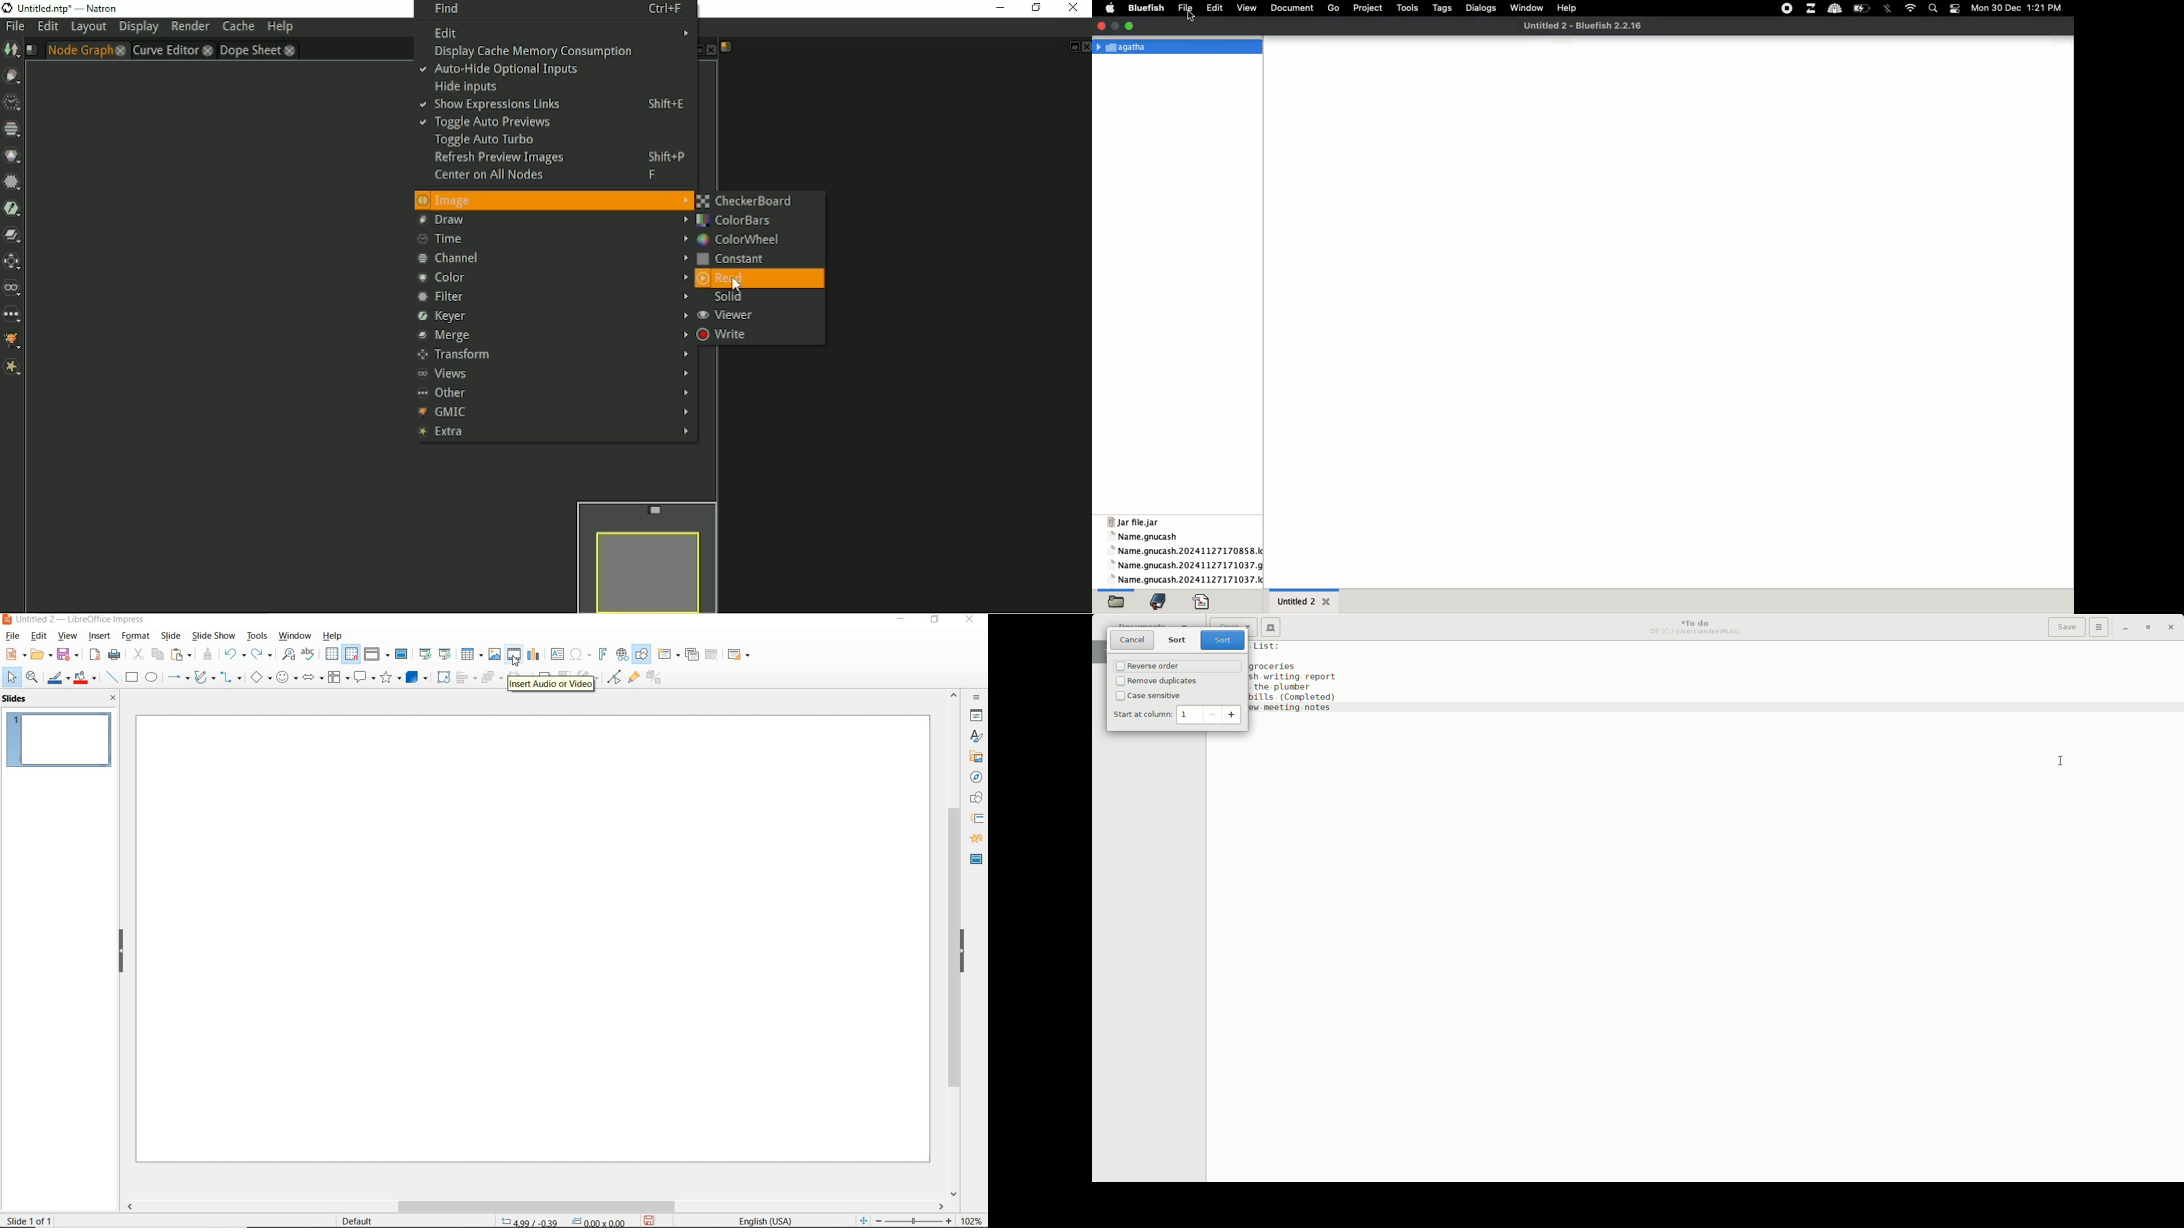 Image resolution: width=2184 pixels, height=1232 pixels. Describe the element at coordinates (972, 619) in the screenshot. I see `CLOSE` at that location.